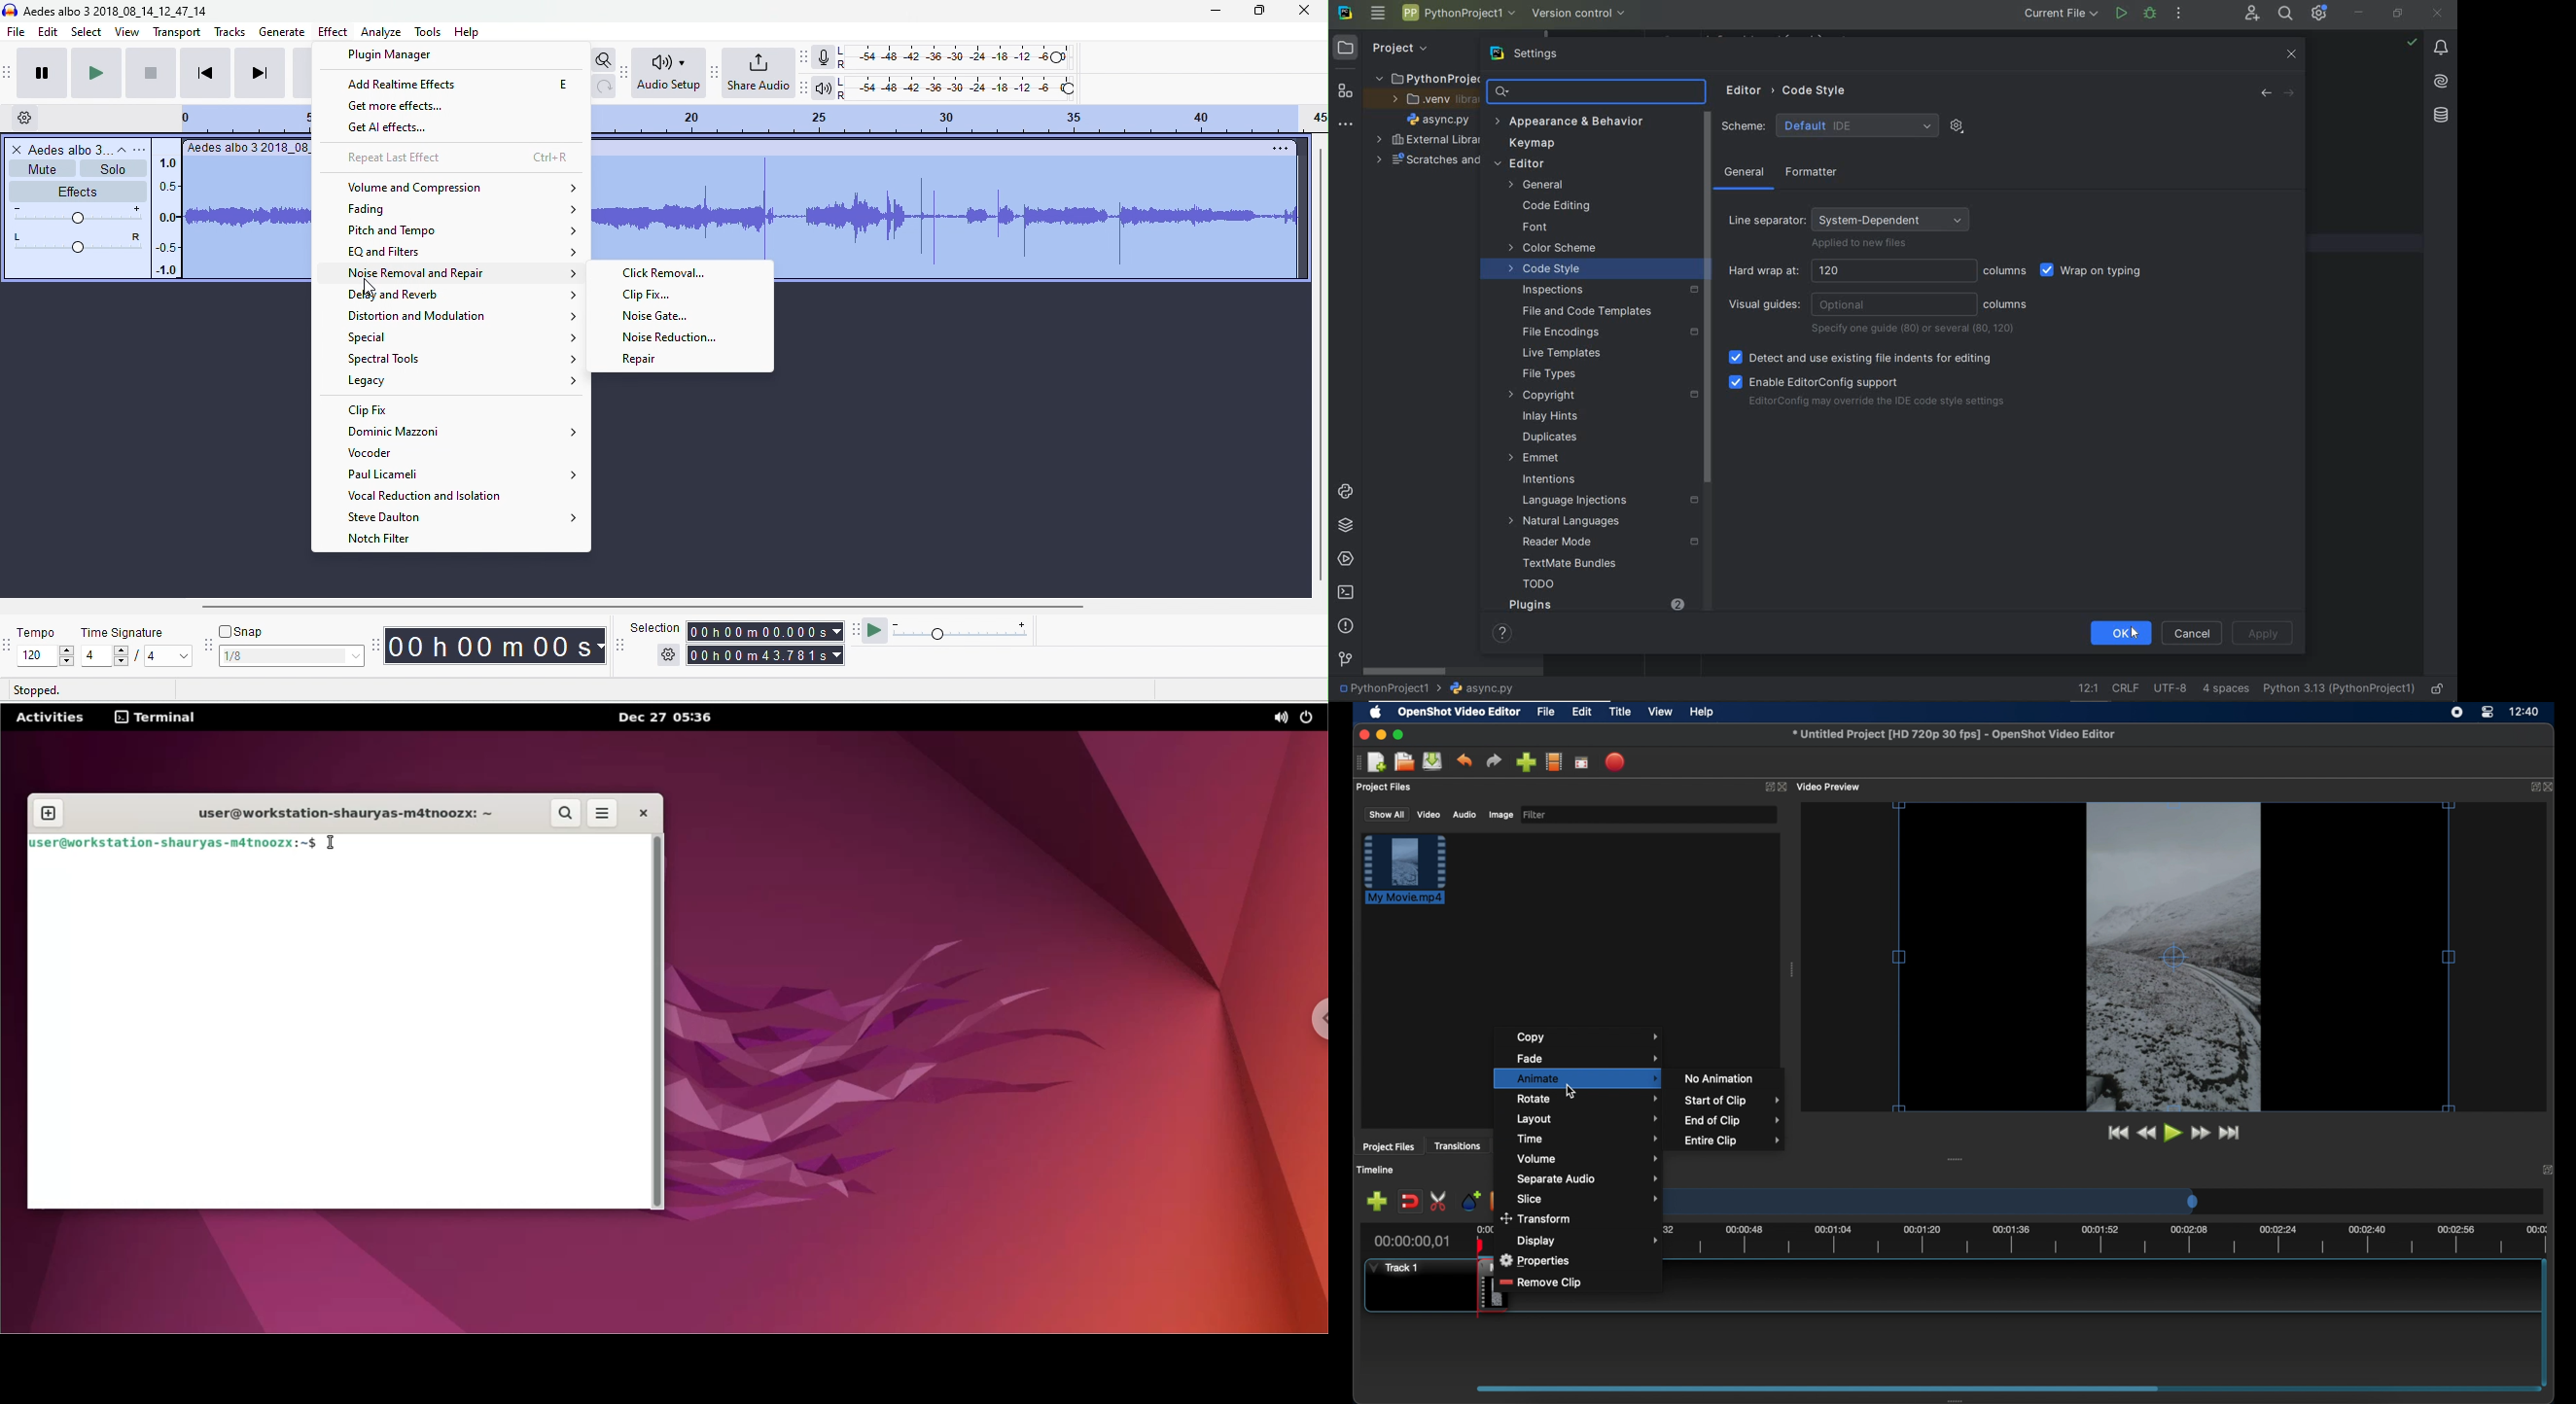 This screenshot has width=2576, height=1428. What do you see at coordinates (463, 381) in the screenshot?
I see `legacy` at bounding box center [463, 381].